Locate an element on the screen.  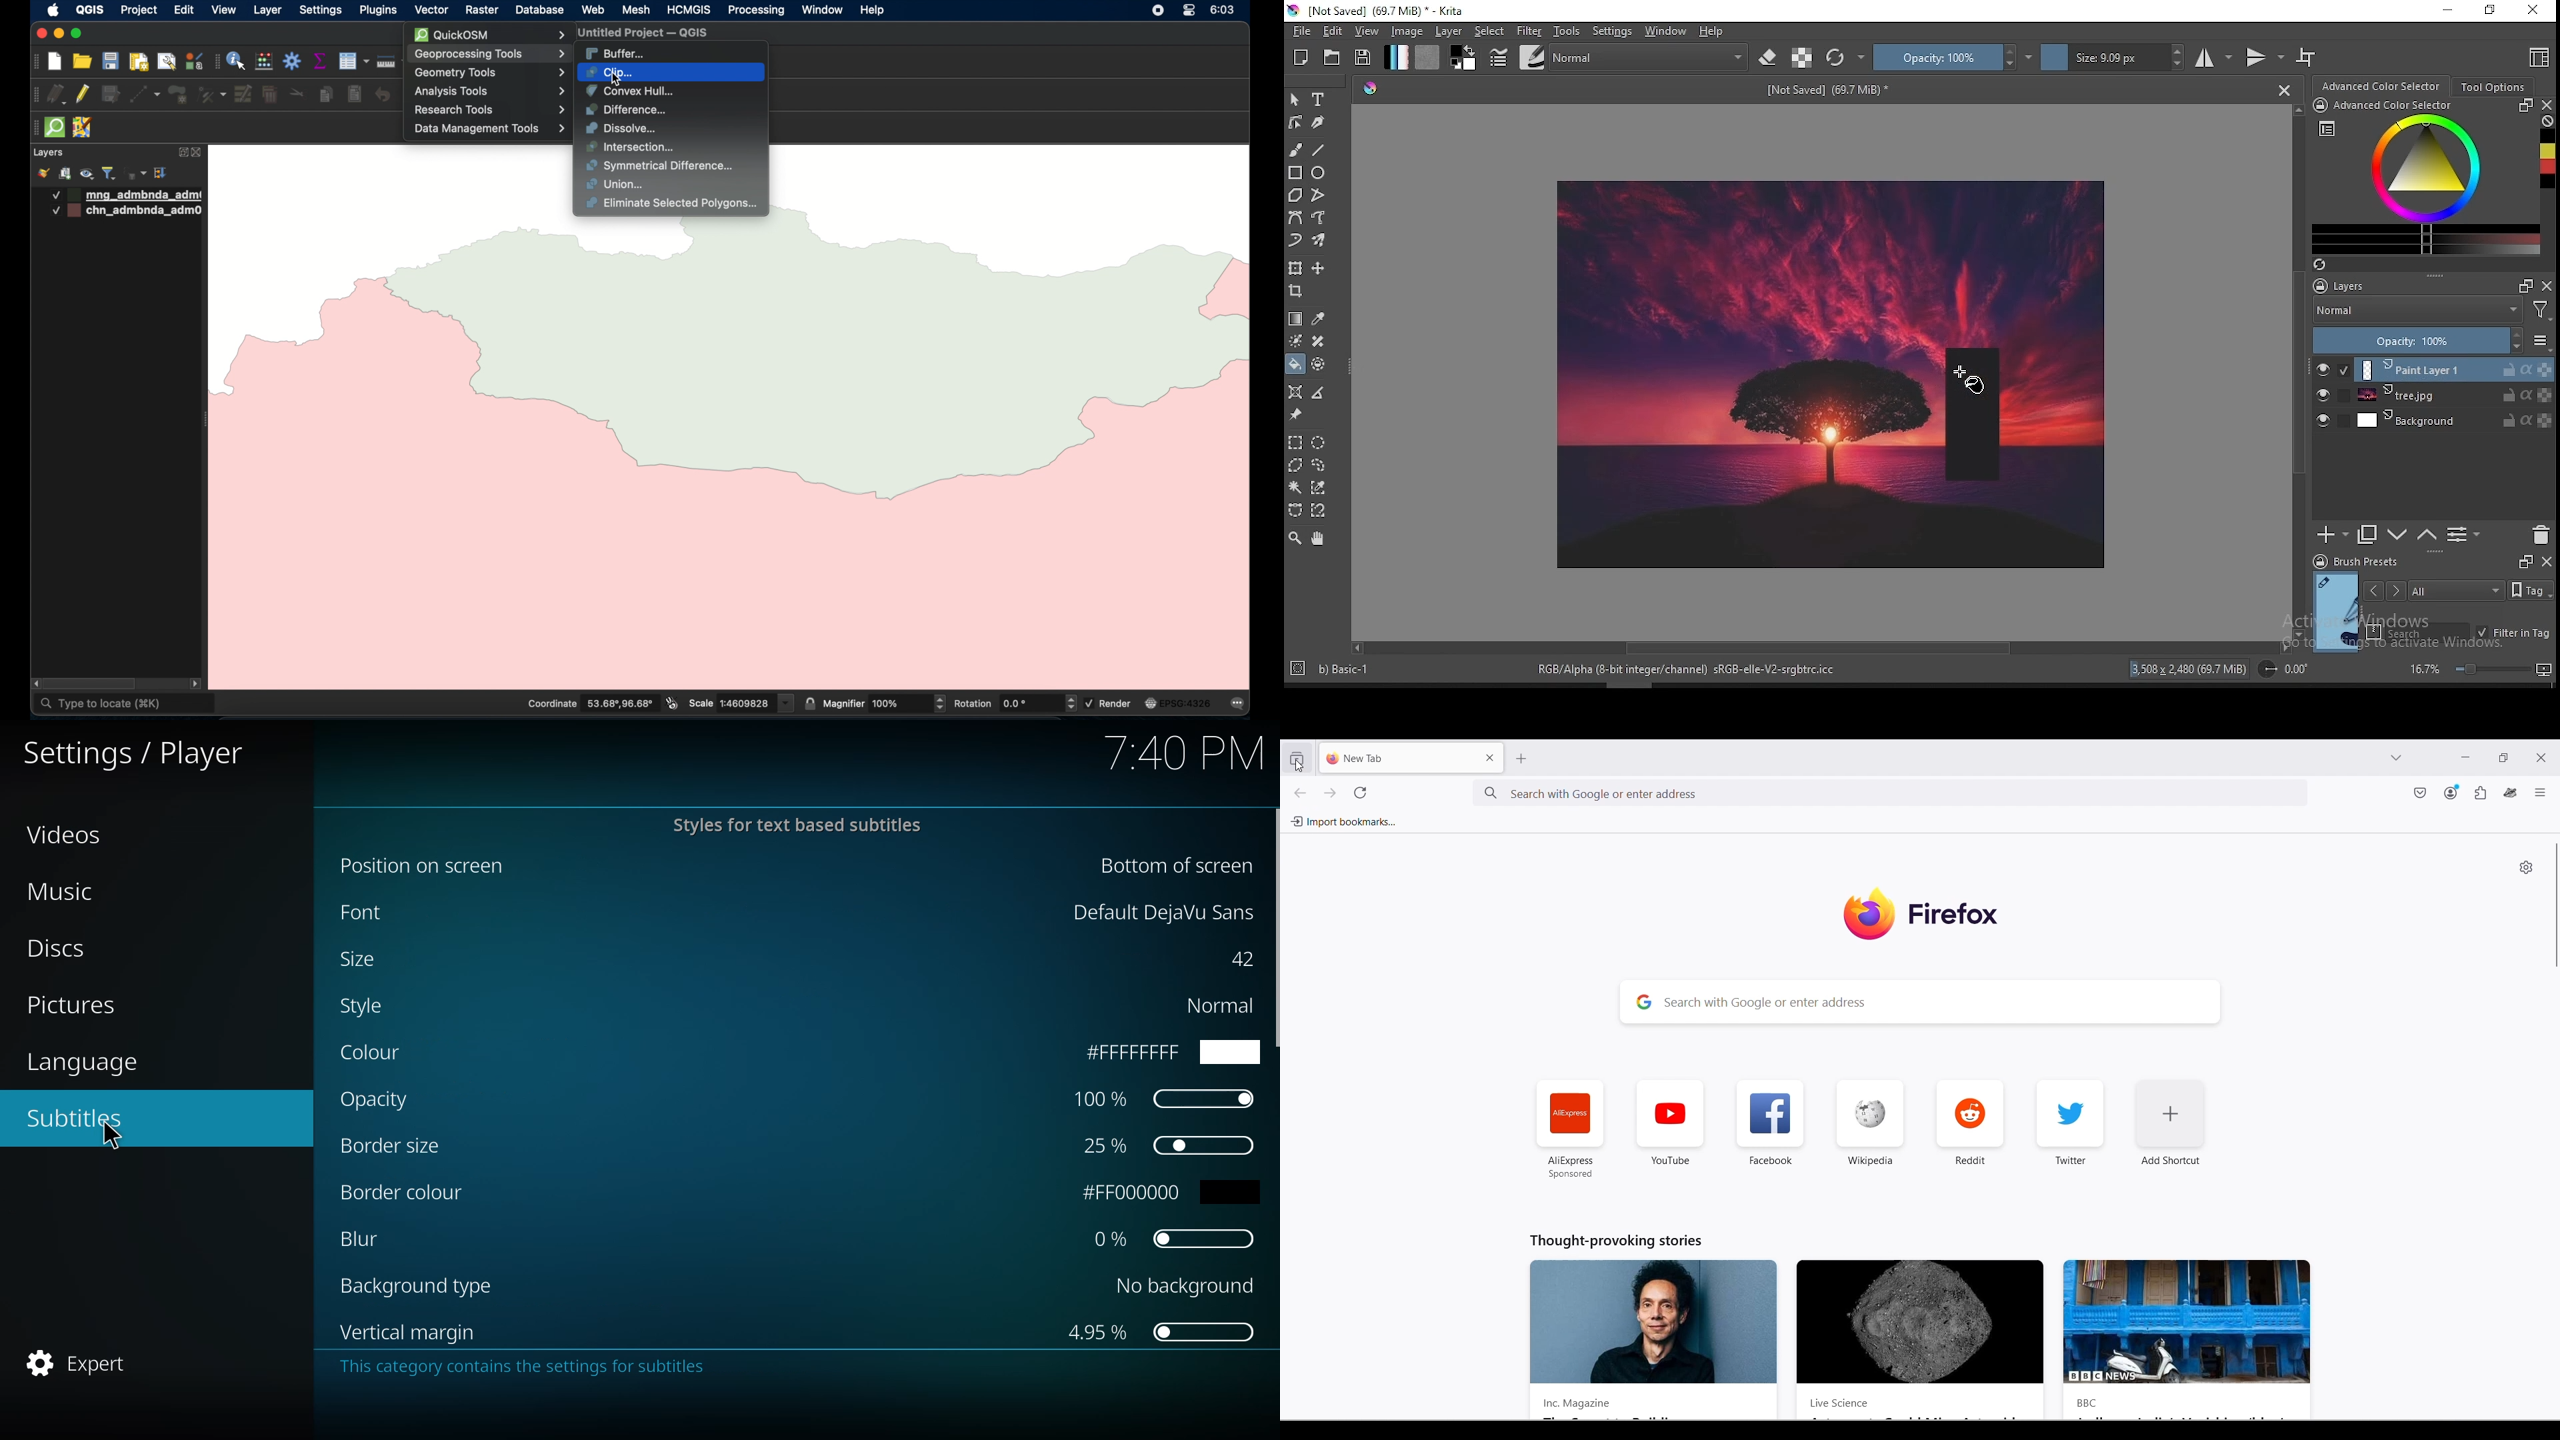
view is located at coordinates (1369, 32).